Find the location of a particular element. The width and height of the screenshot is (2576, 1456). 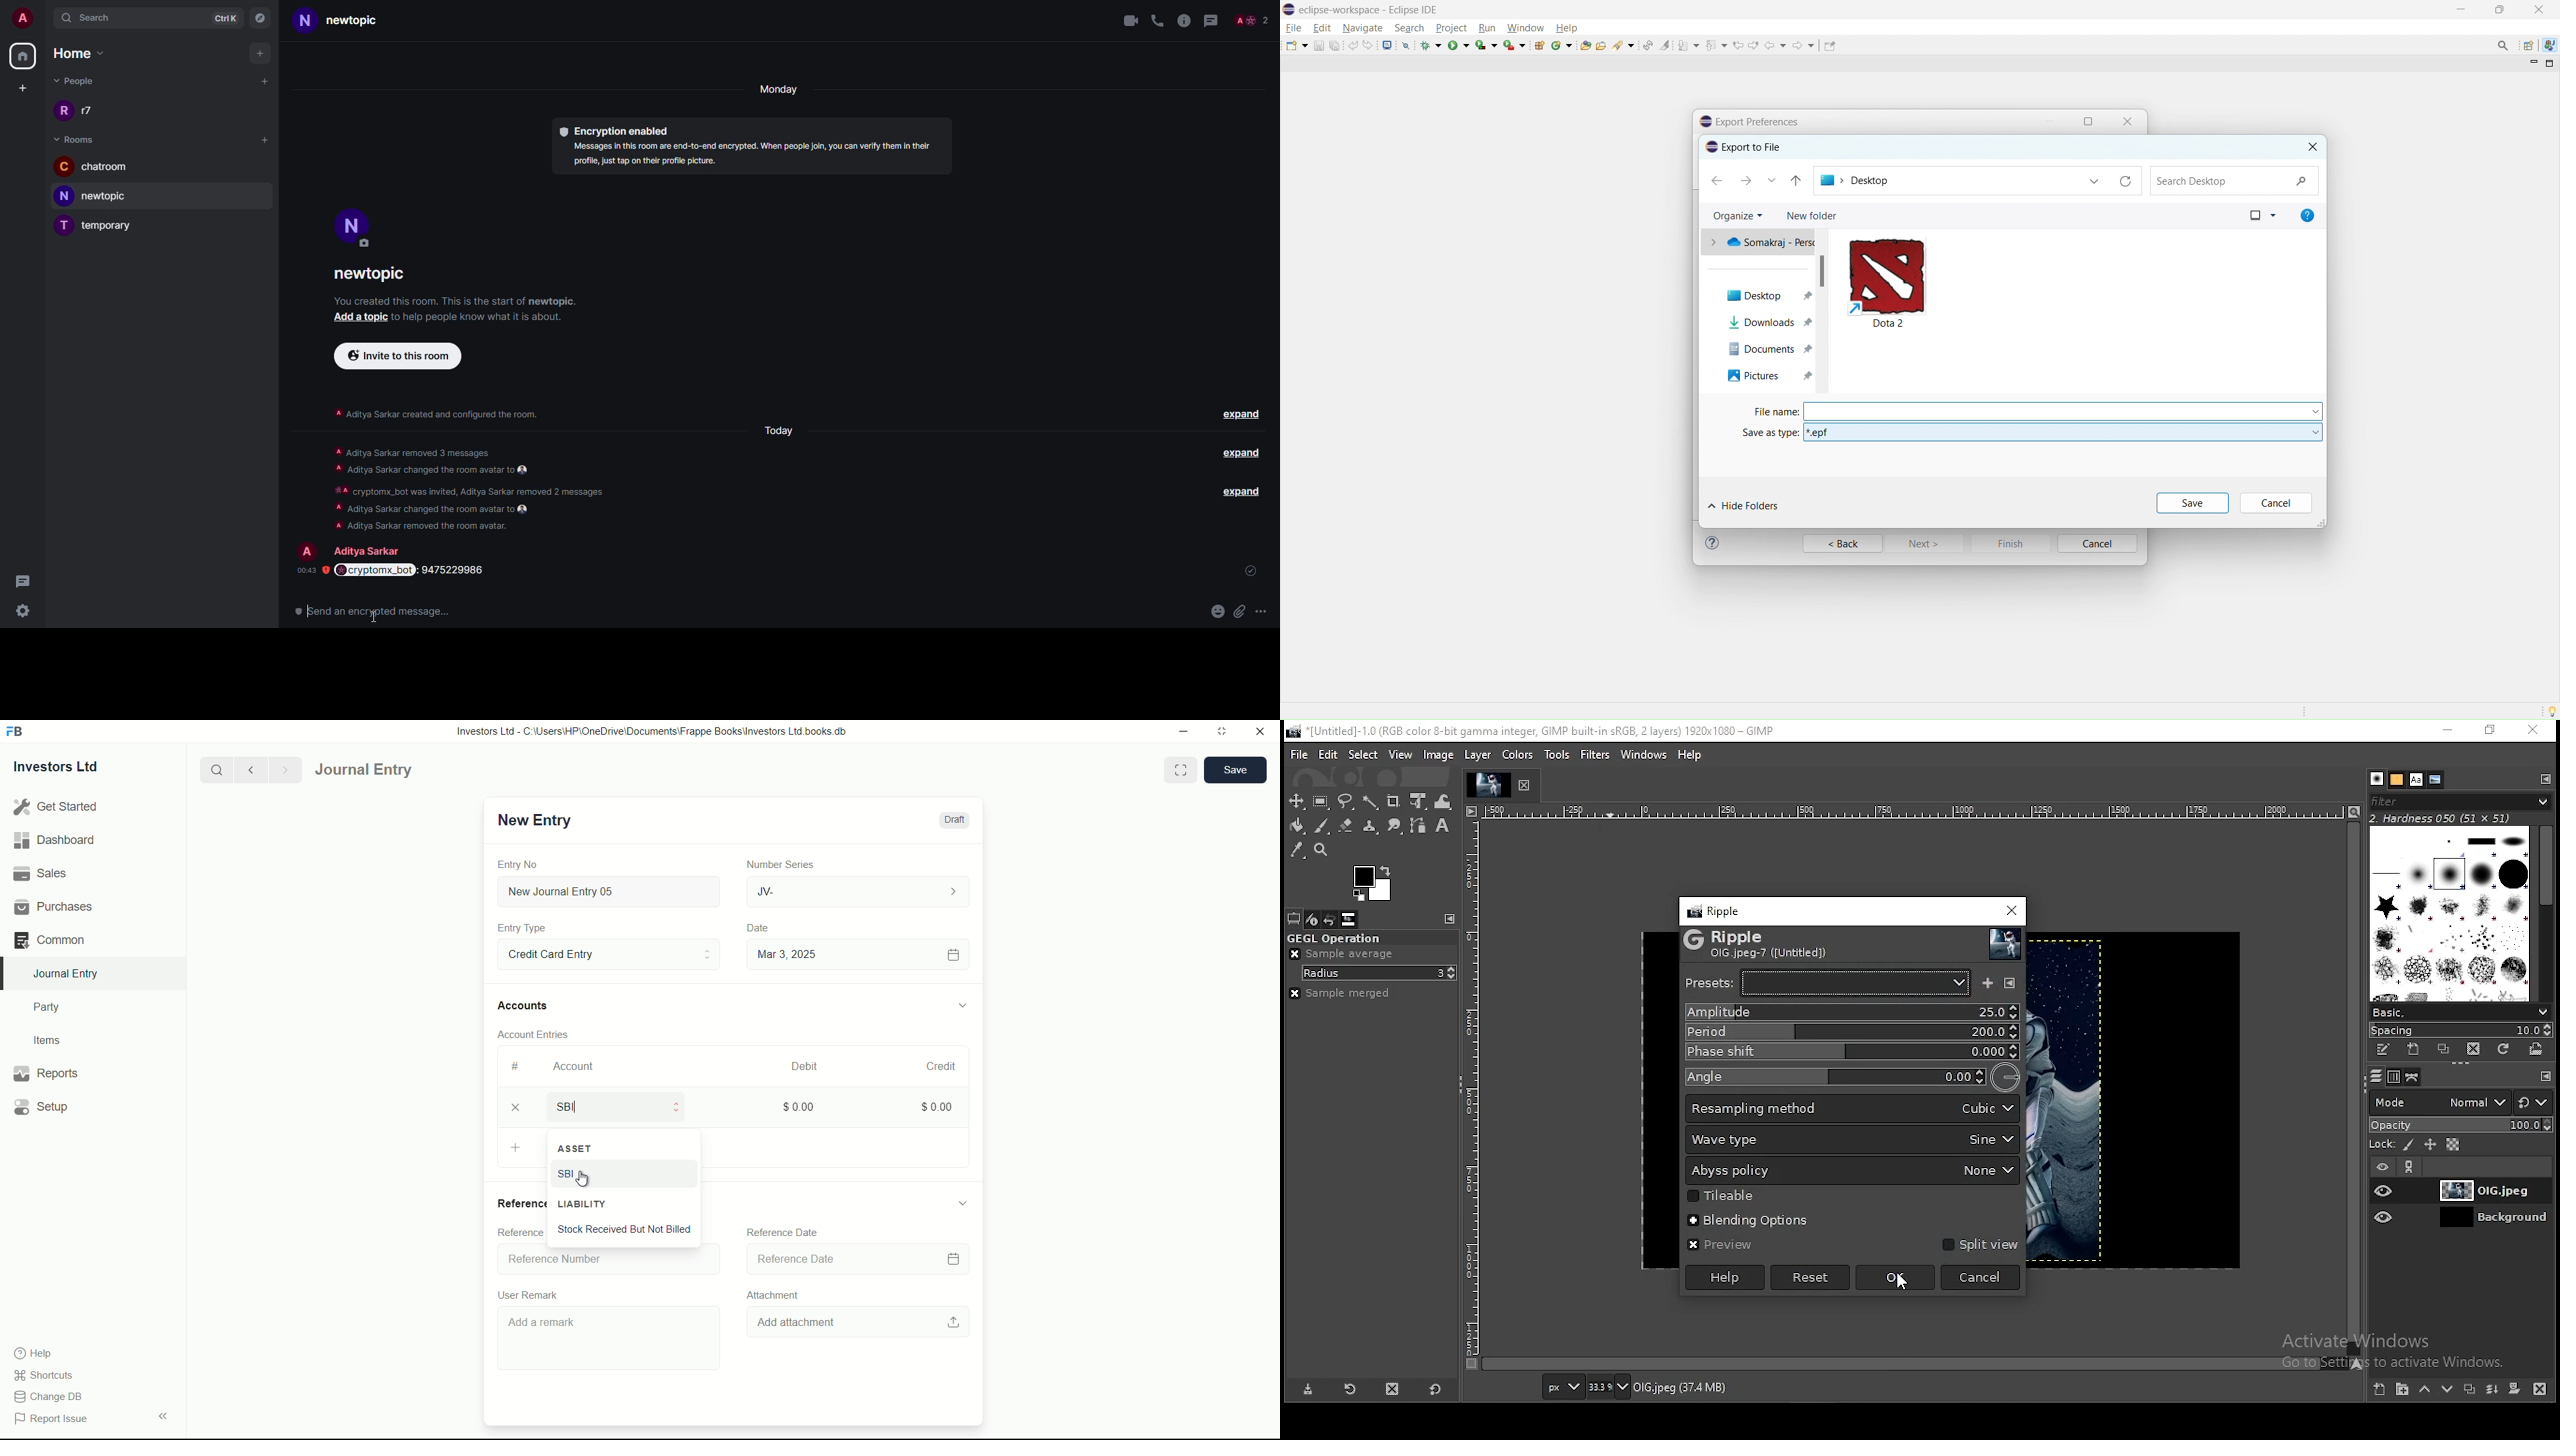

abyss policy is located at coordinates (1853, 1171).